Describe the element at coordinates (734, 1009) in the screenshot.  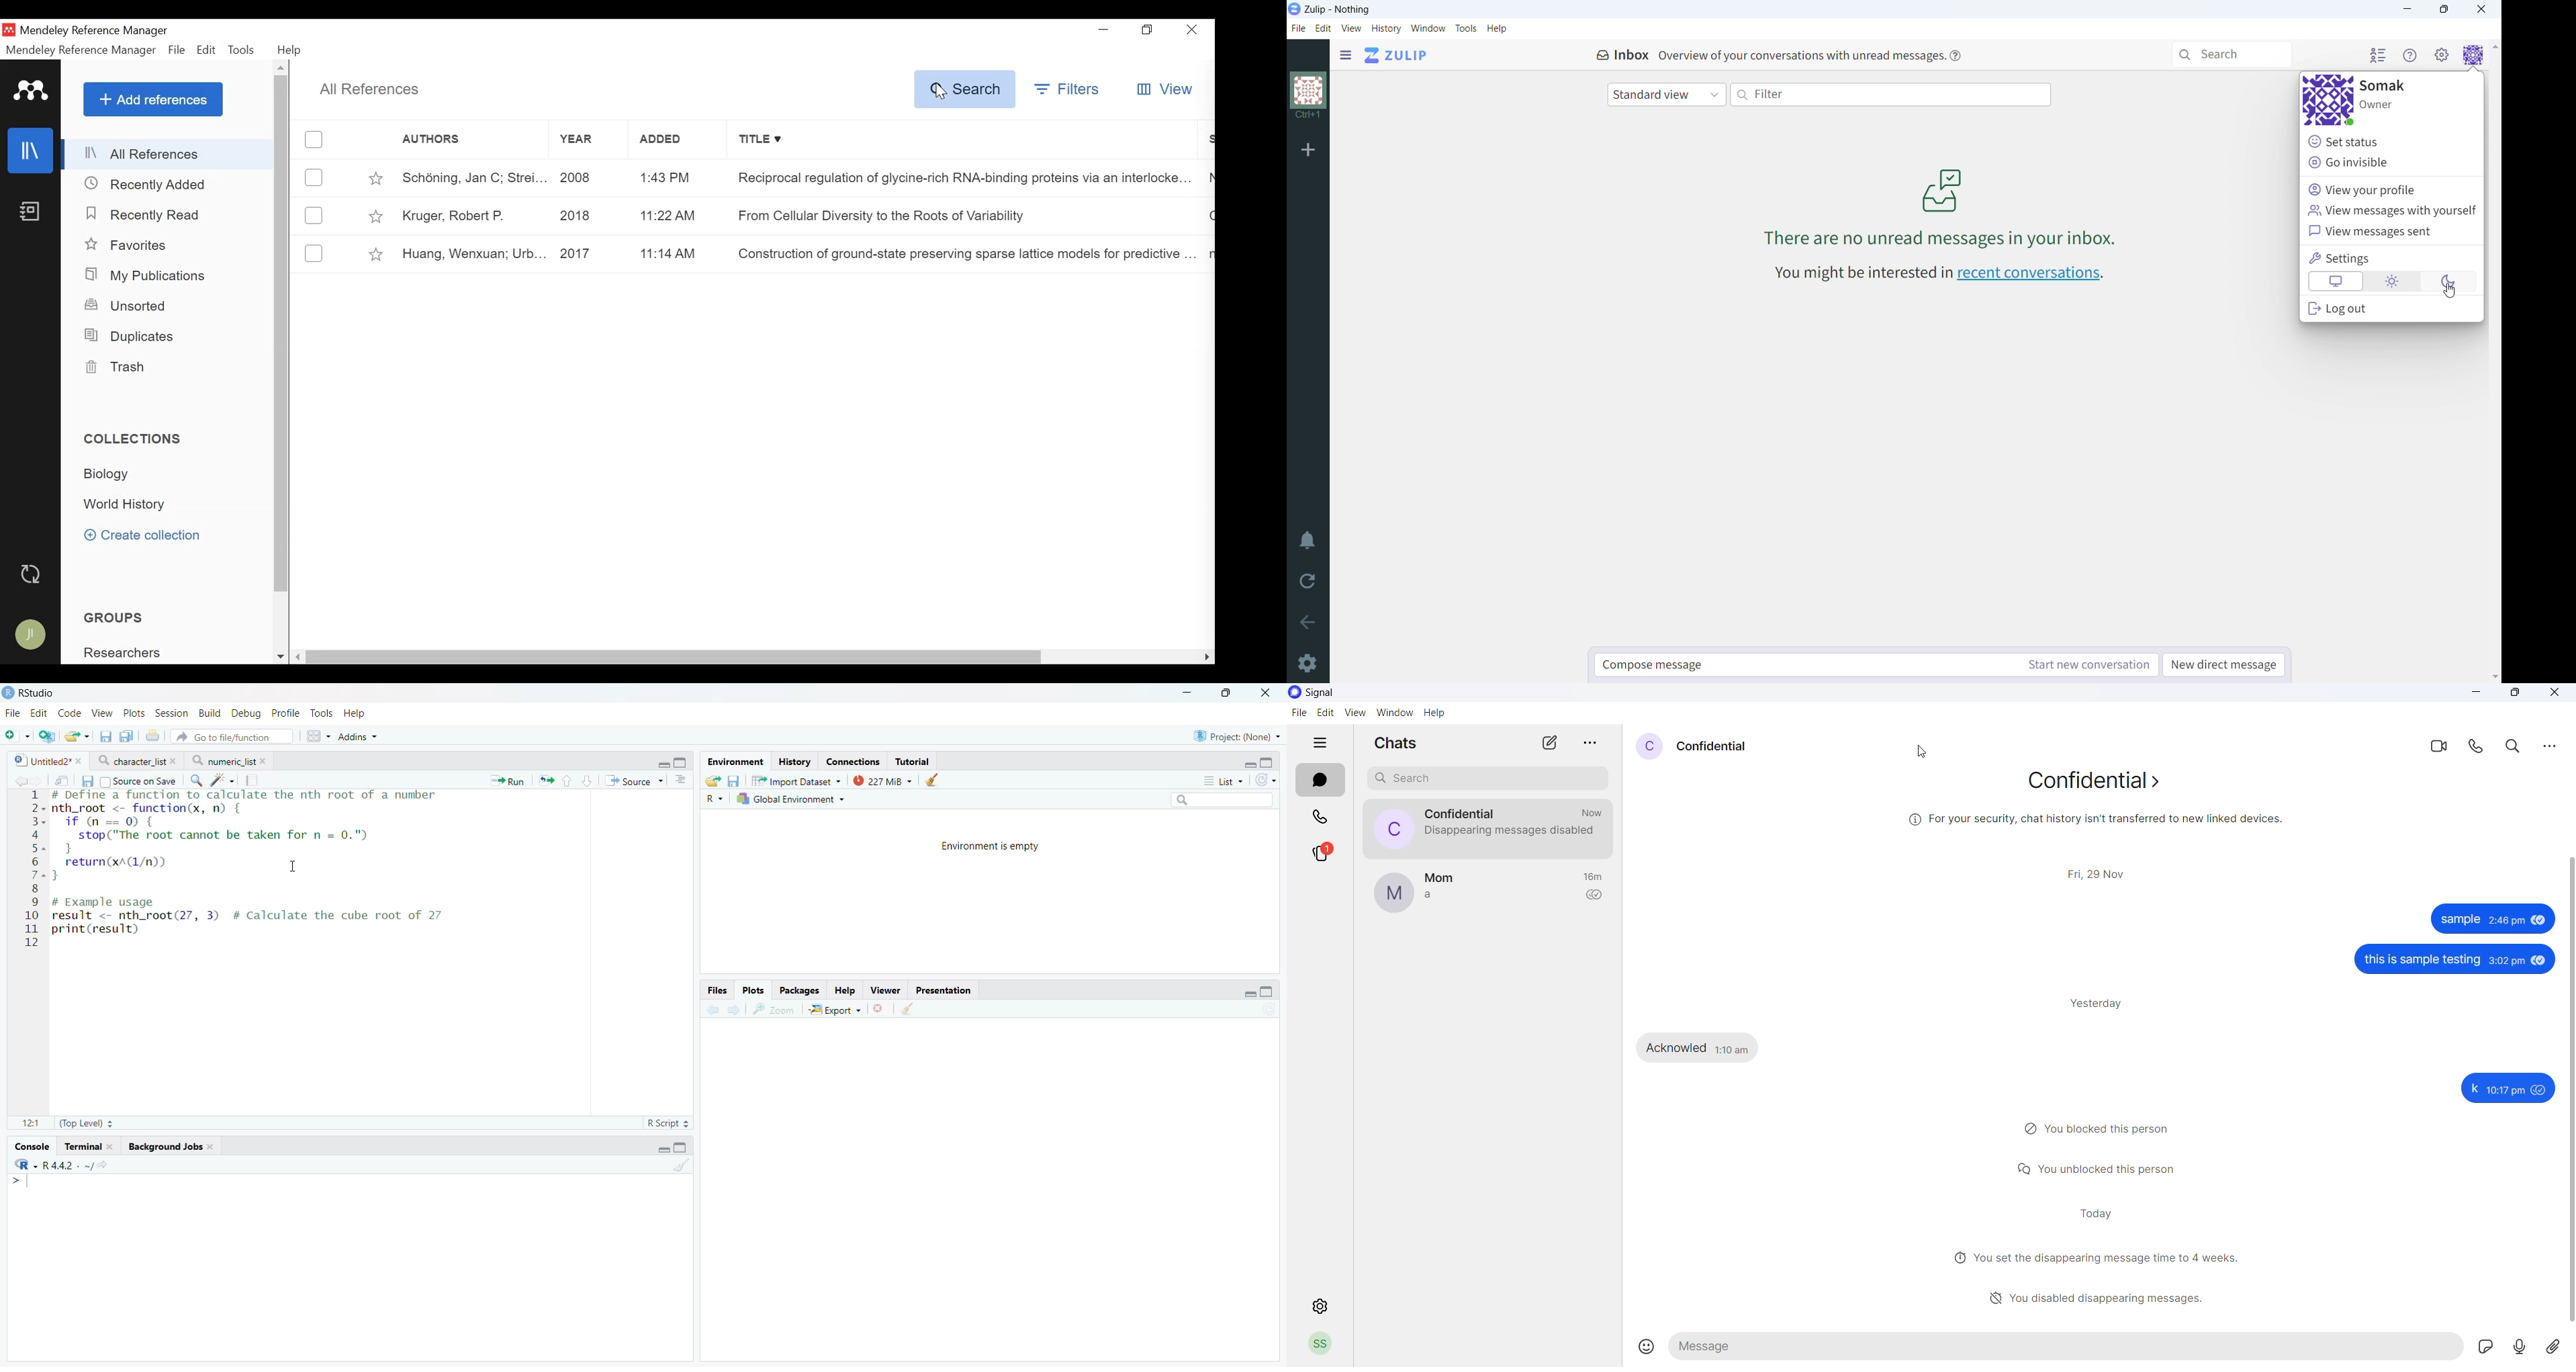
I see `Go to next plot` at that location.